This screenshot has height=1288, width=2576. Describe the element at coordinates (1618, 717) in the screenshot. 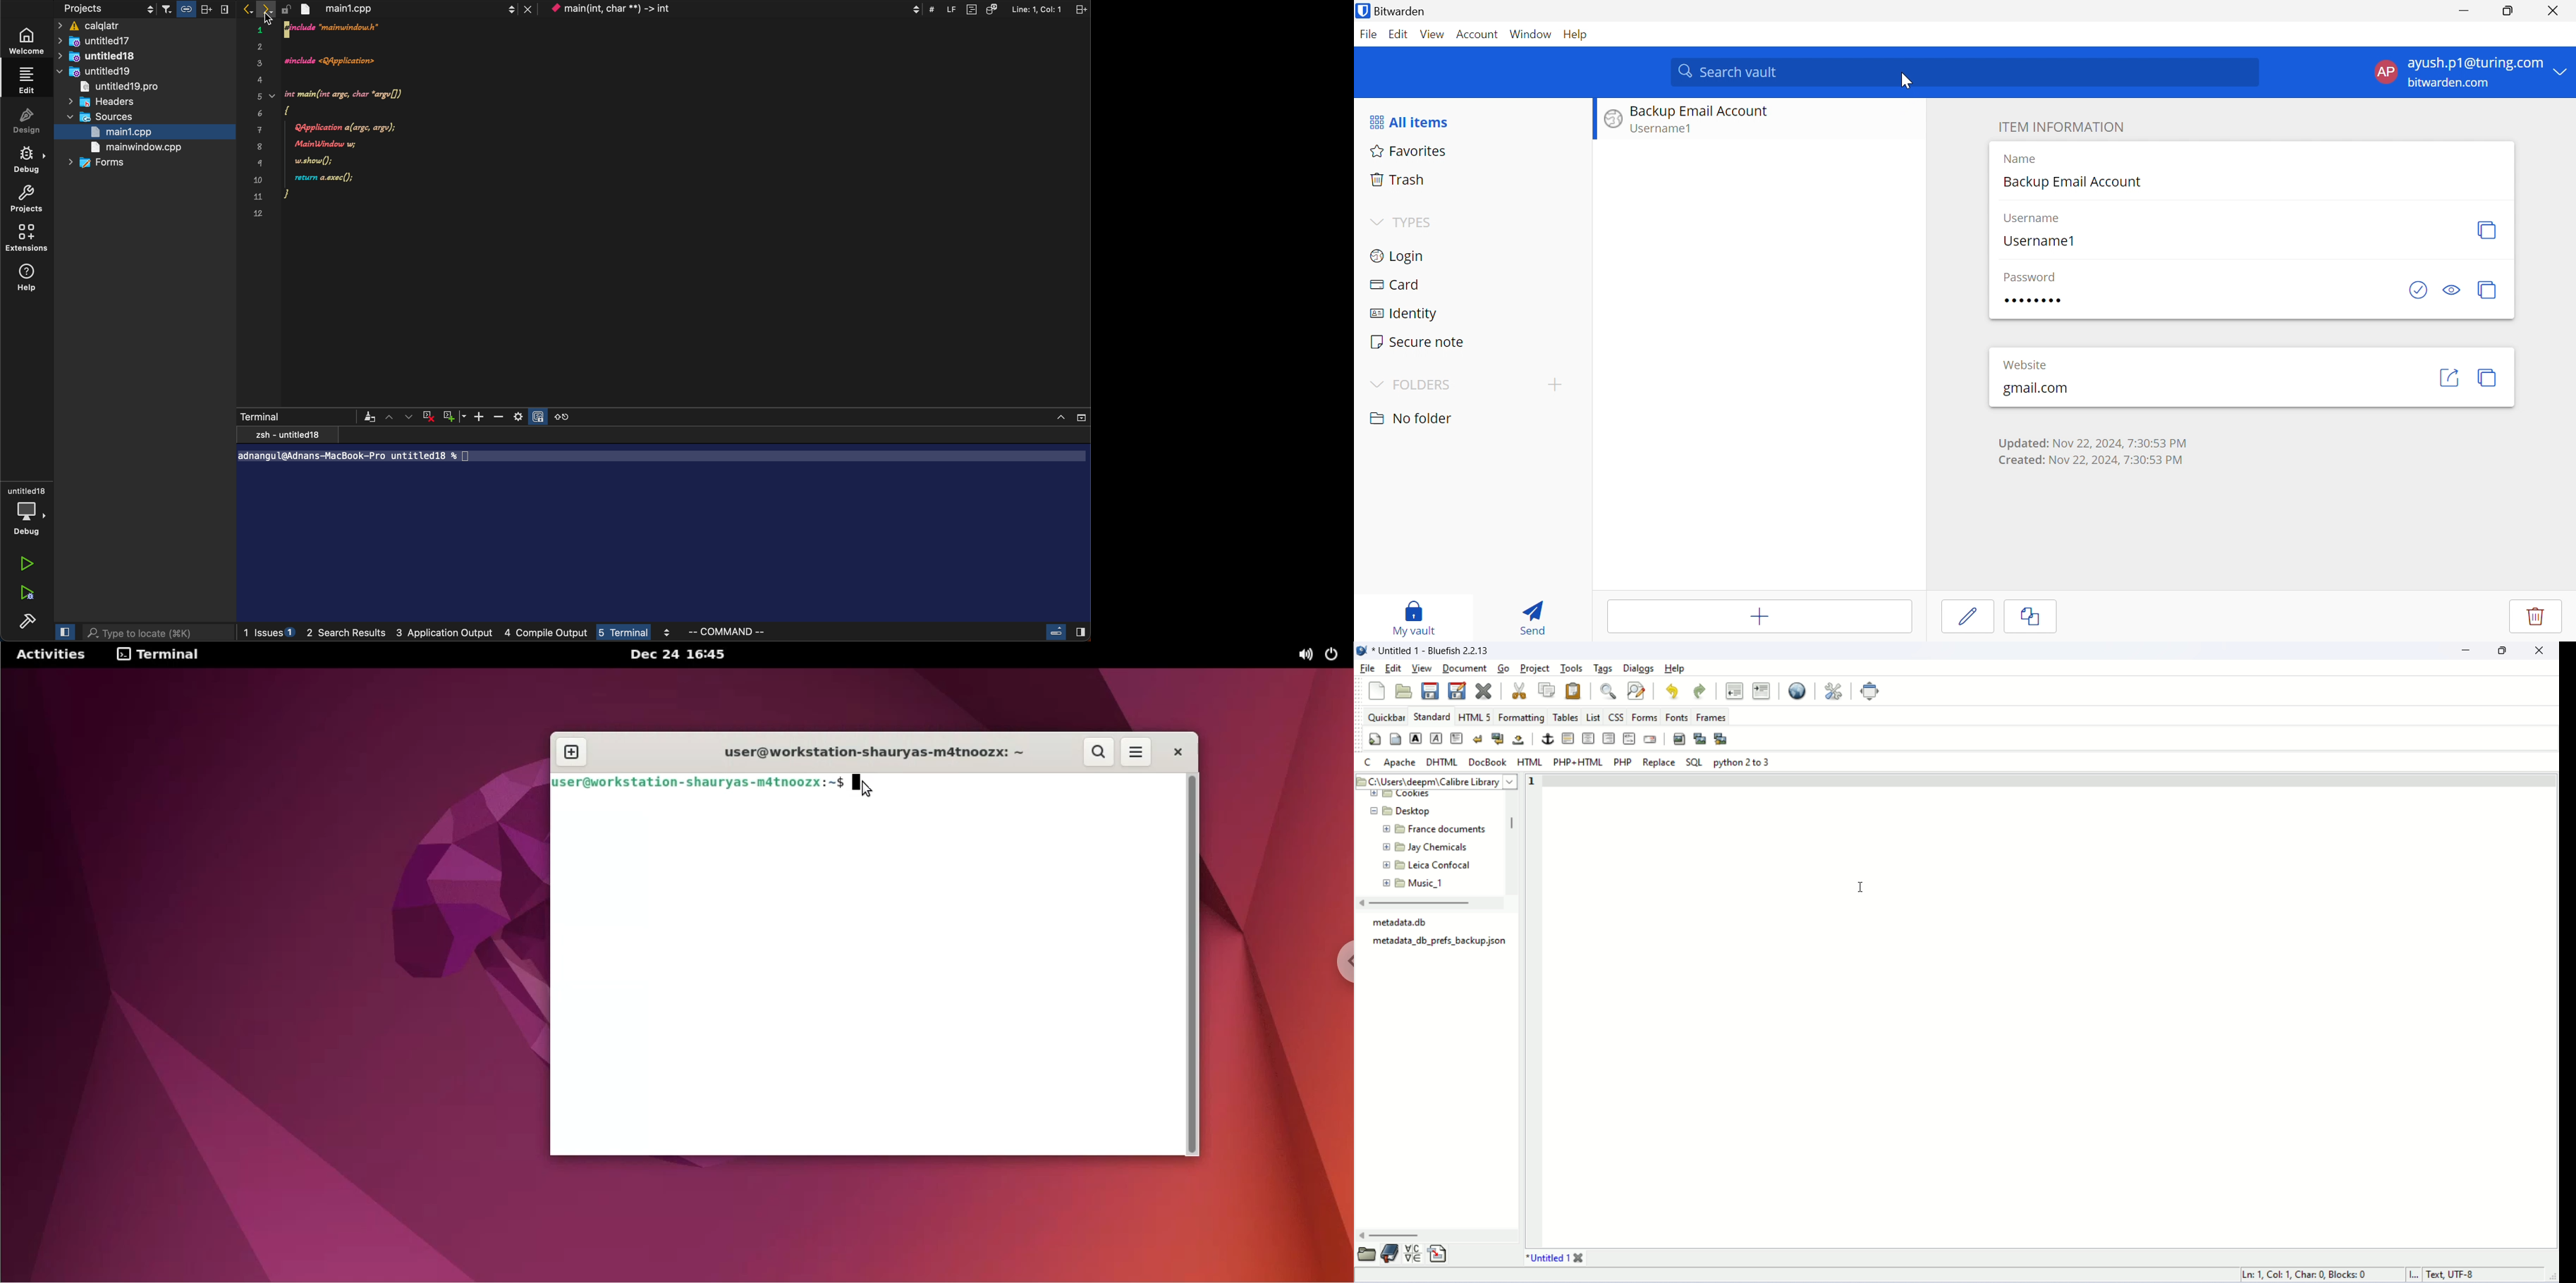

I see `CSS` at that location.